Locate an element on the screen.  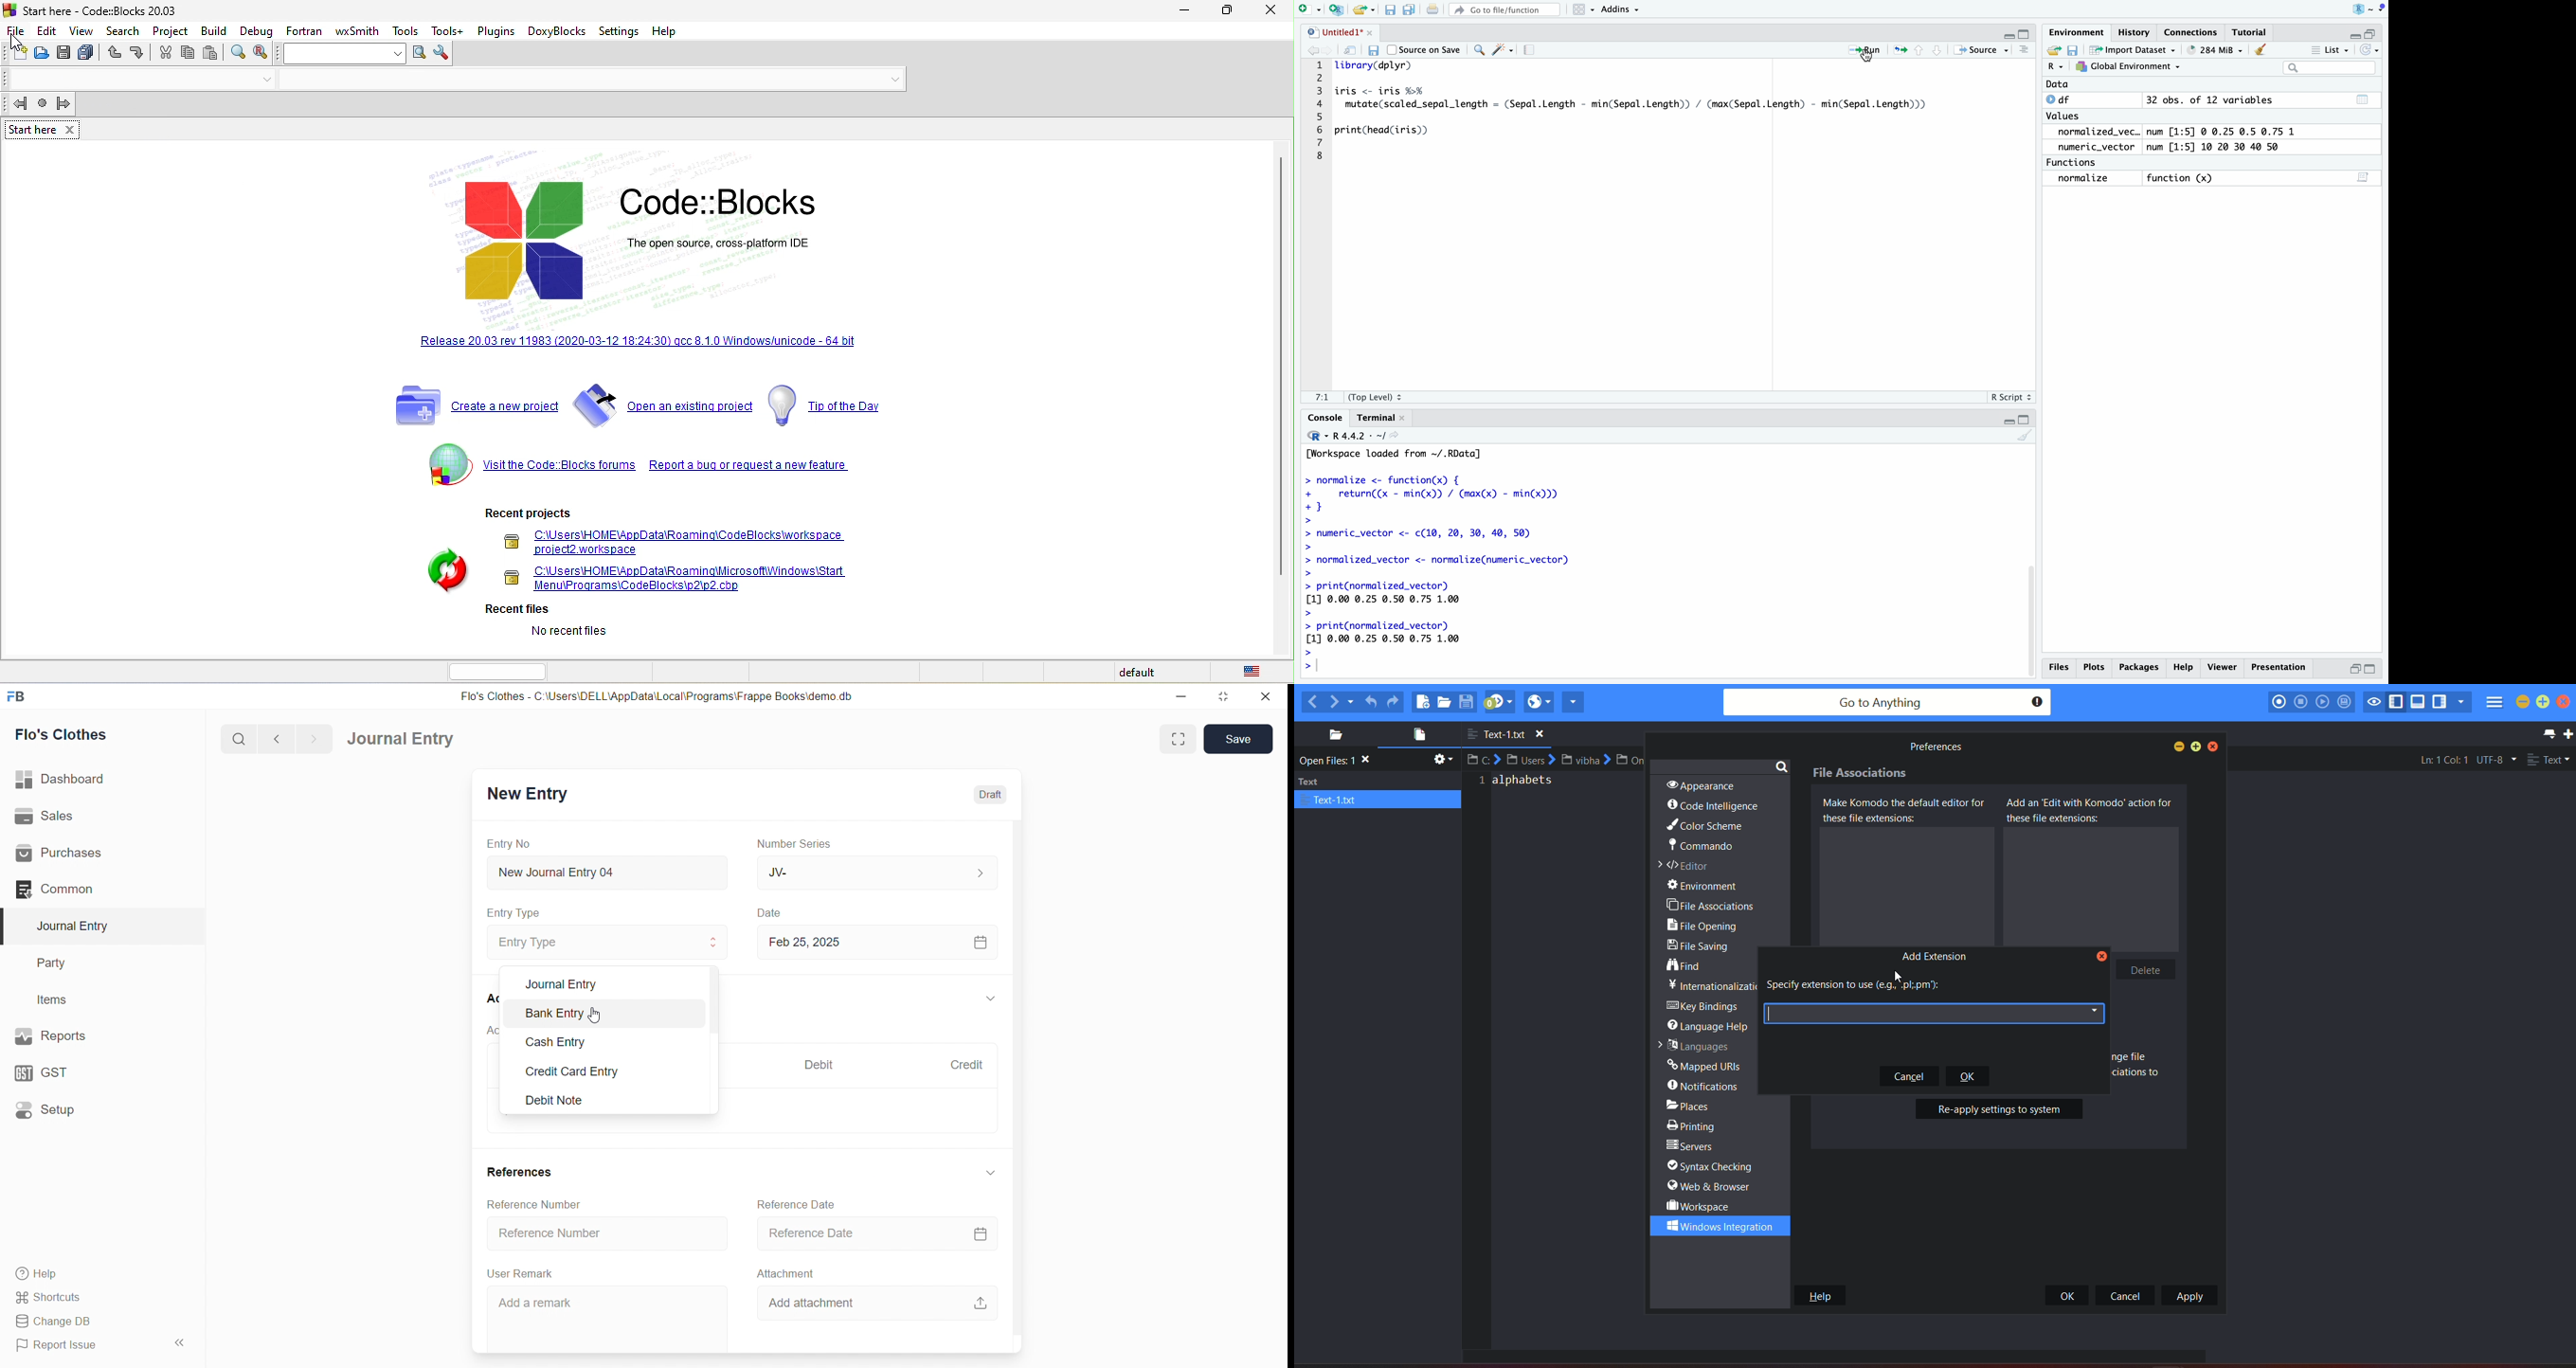
Report Issue is located at coordinates (83, 1345).